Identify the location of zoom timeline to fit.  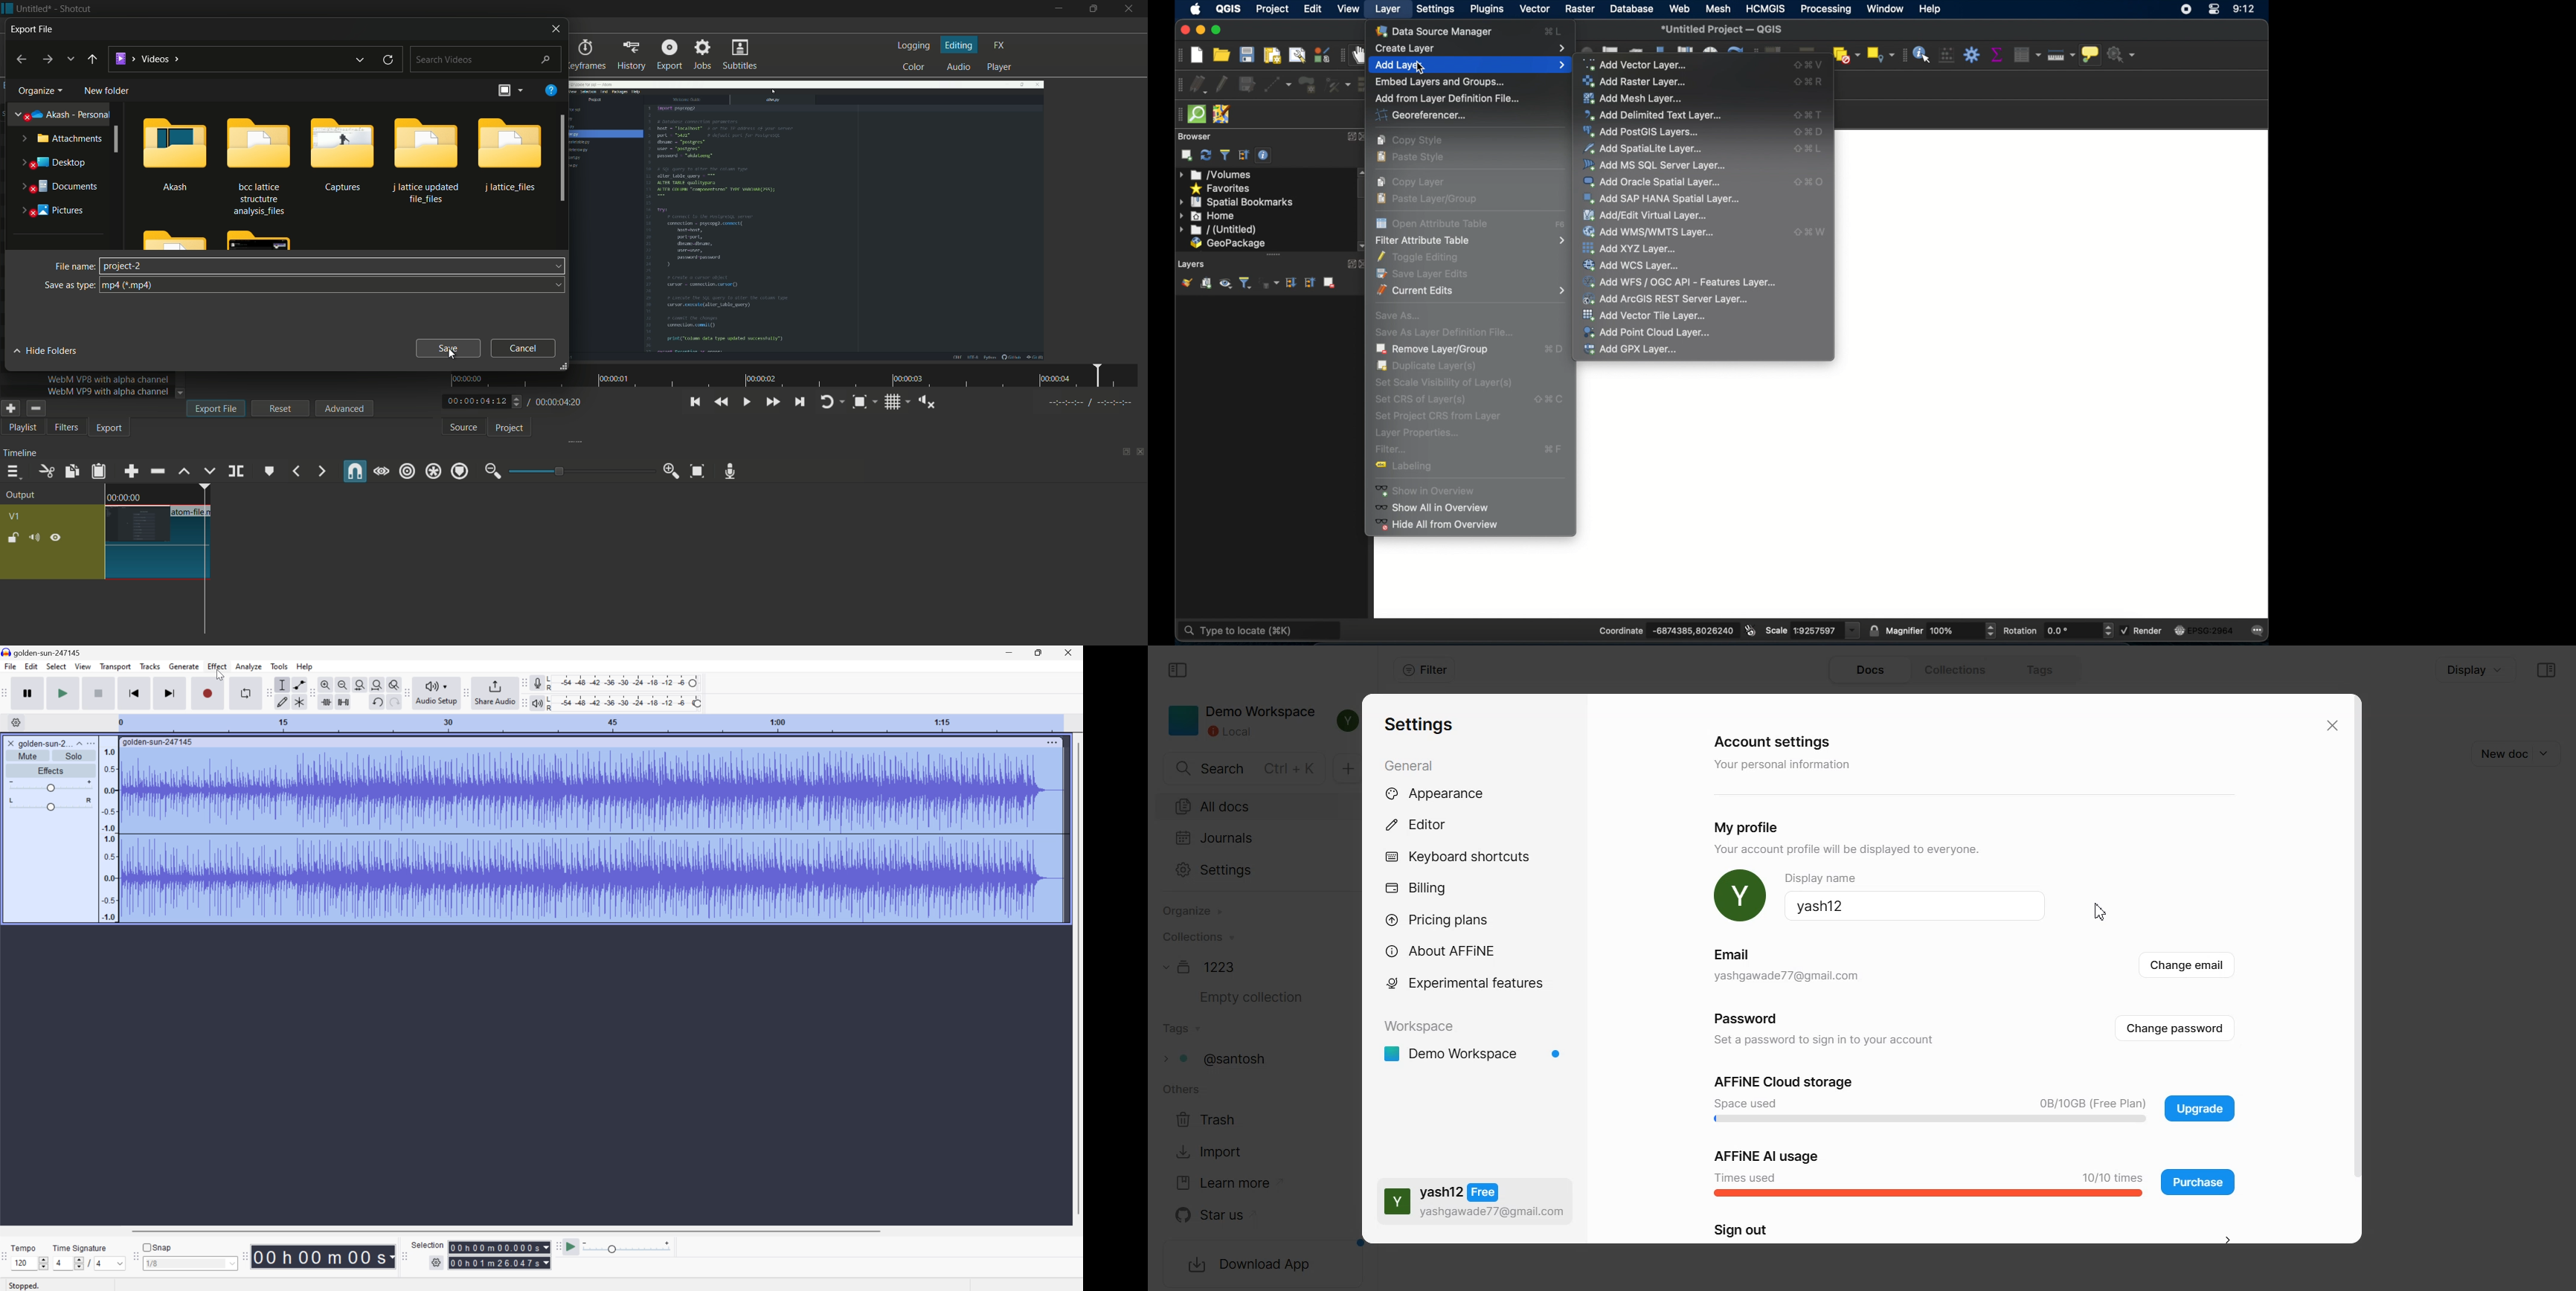
(695, 470).